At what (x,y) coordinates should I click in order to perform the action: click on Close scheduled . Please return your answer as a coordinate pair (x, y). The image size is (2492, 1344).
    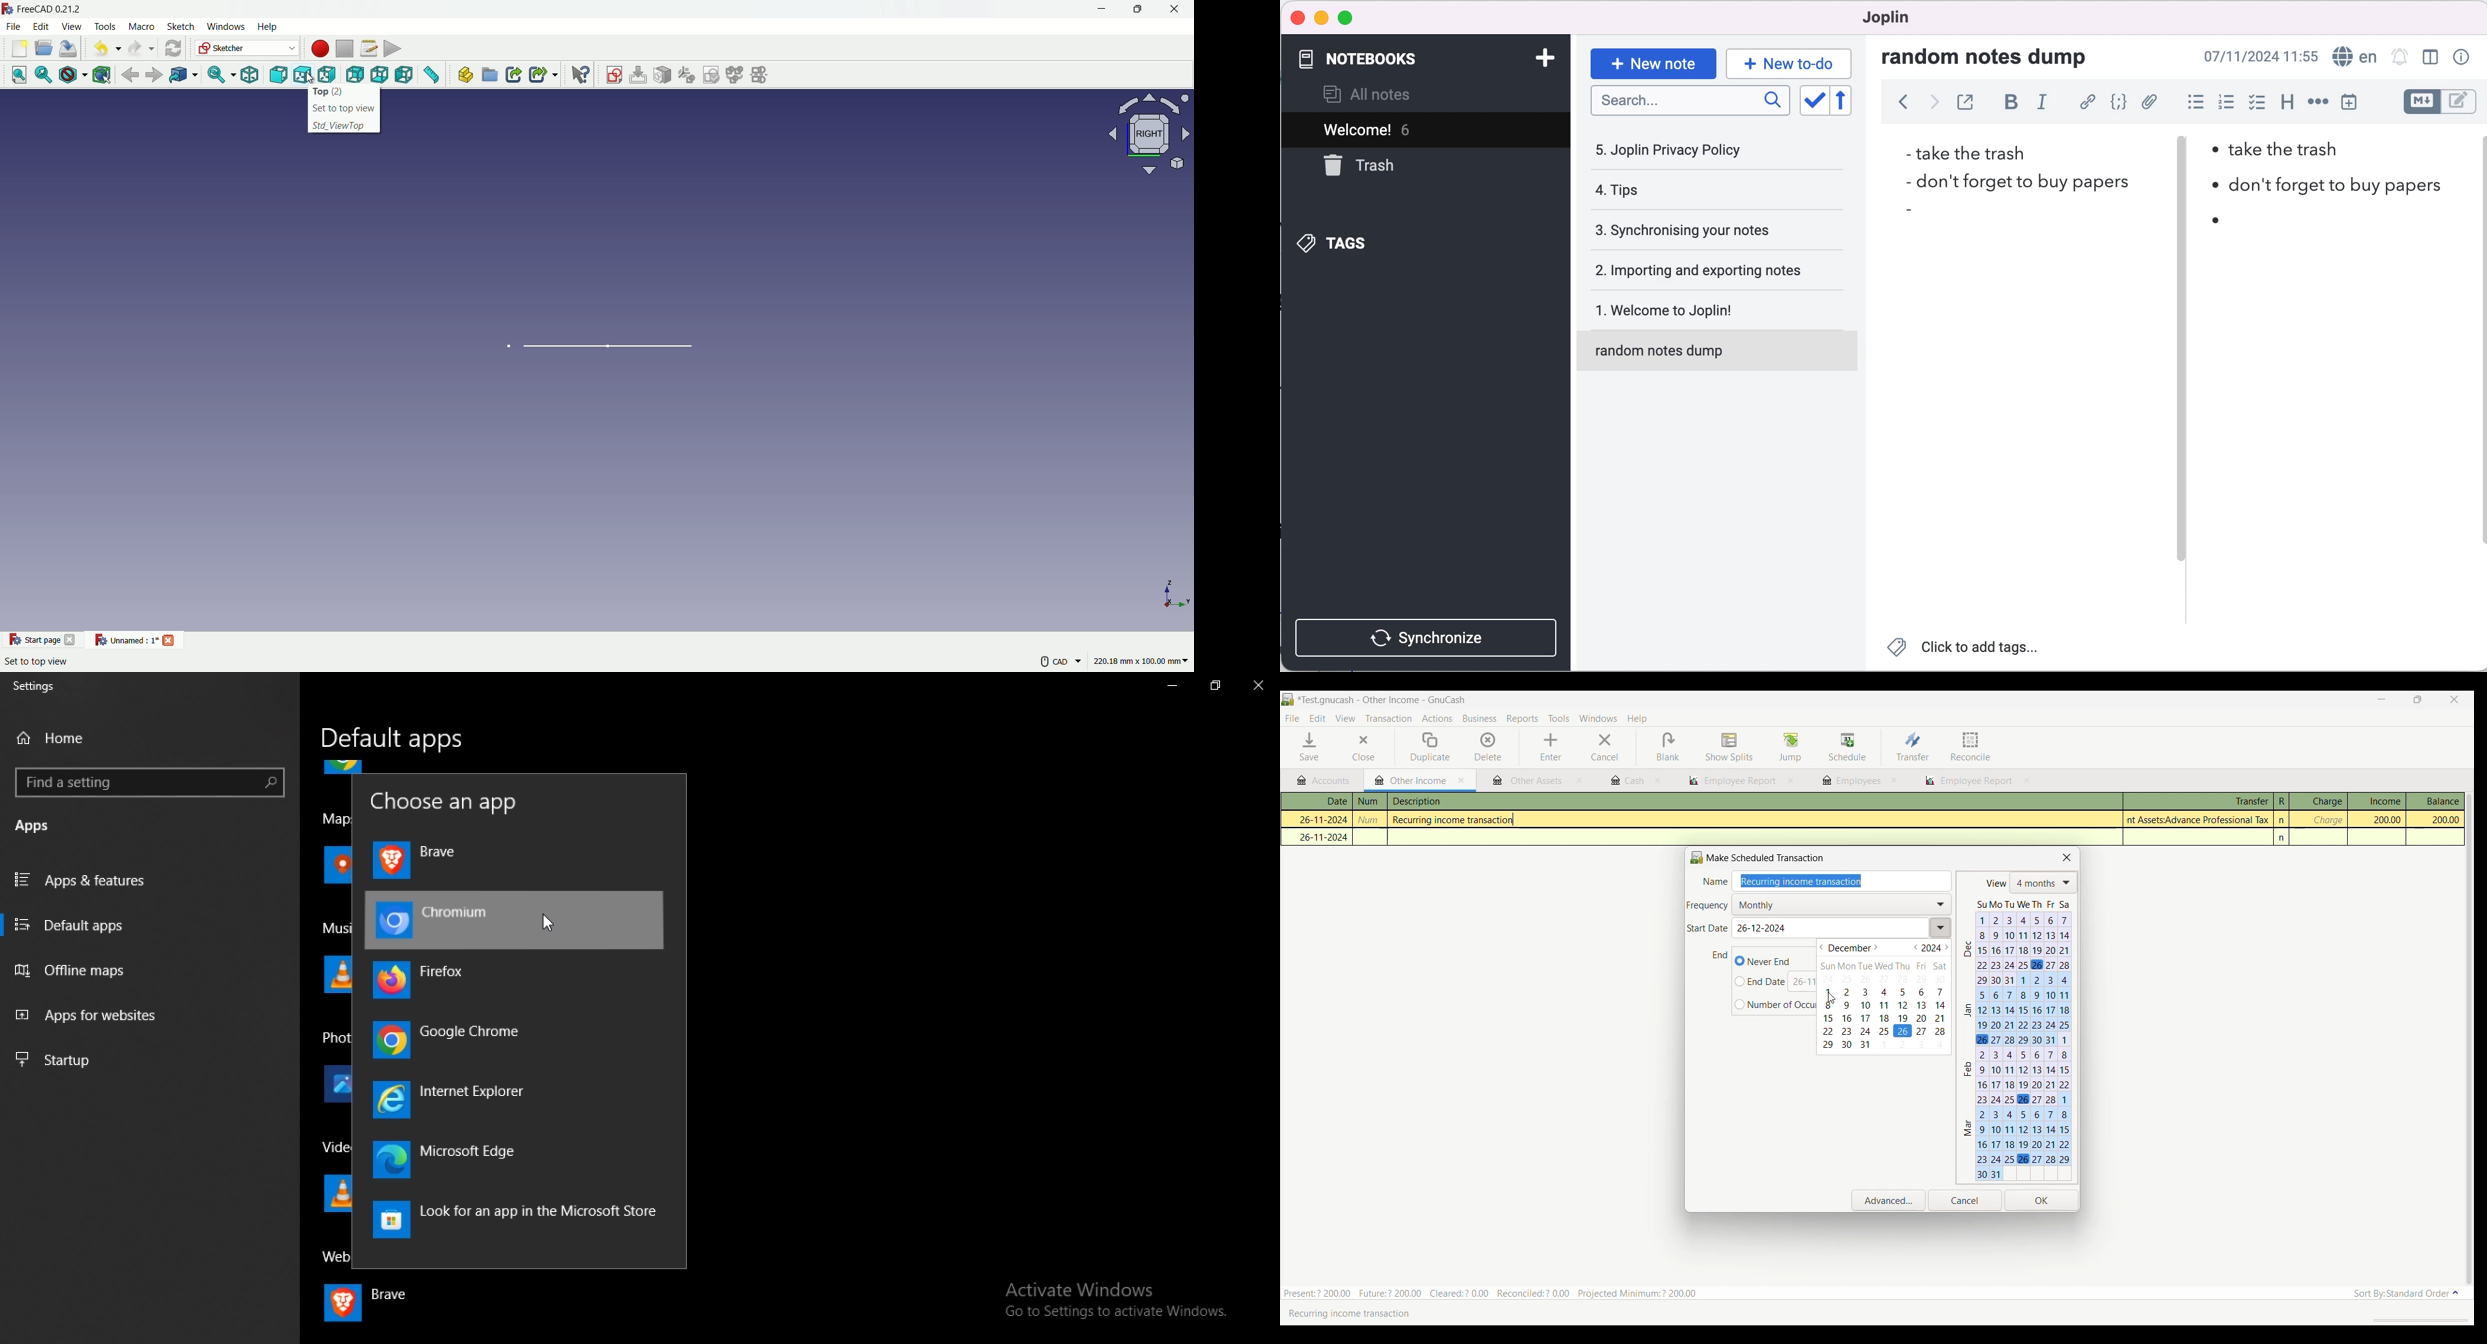
    Looking at the image, I should click on (2068, 857).